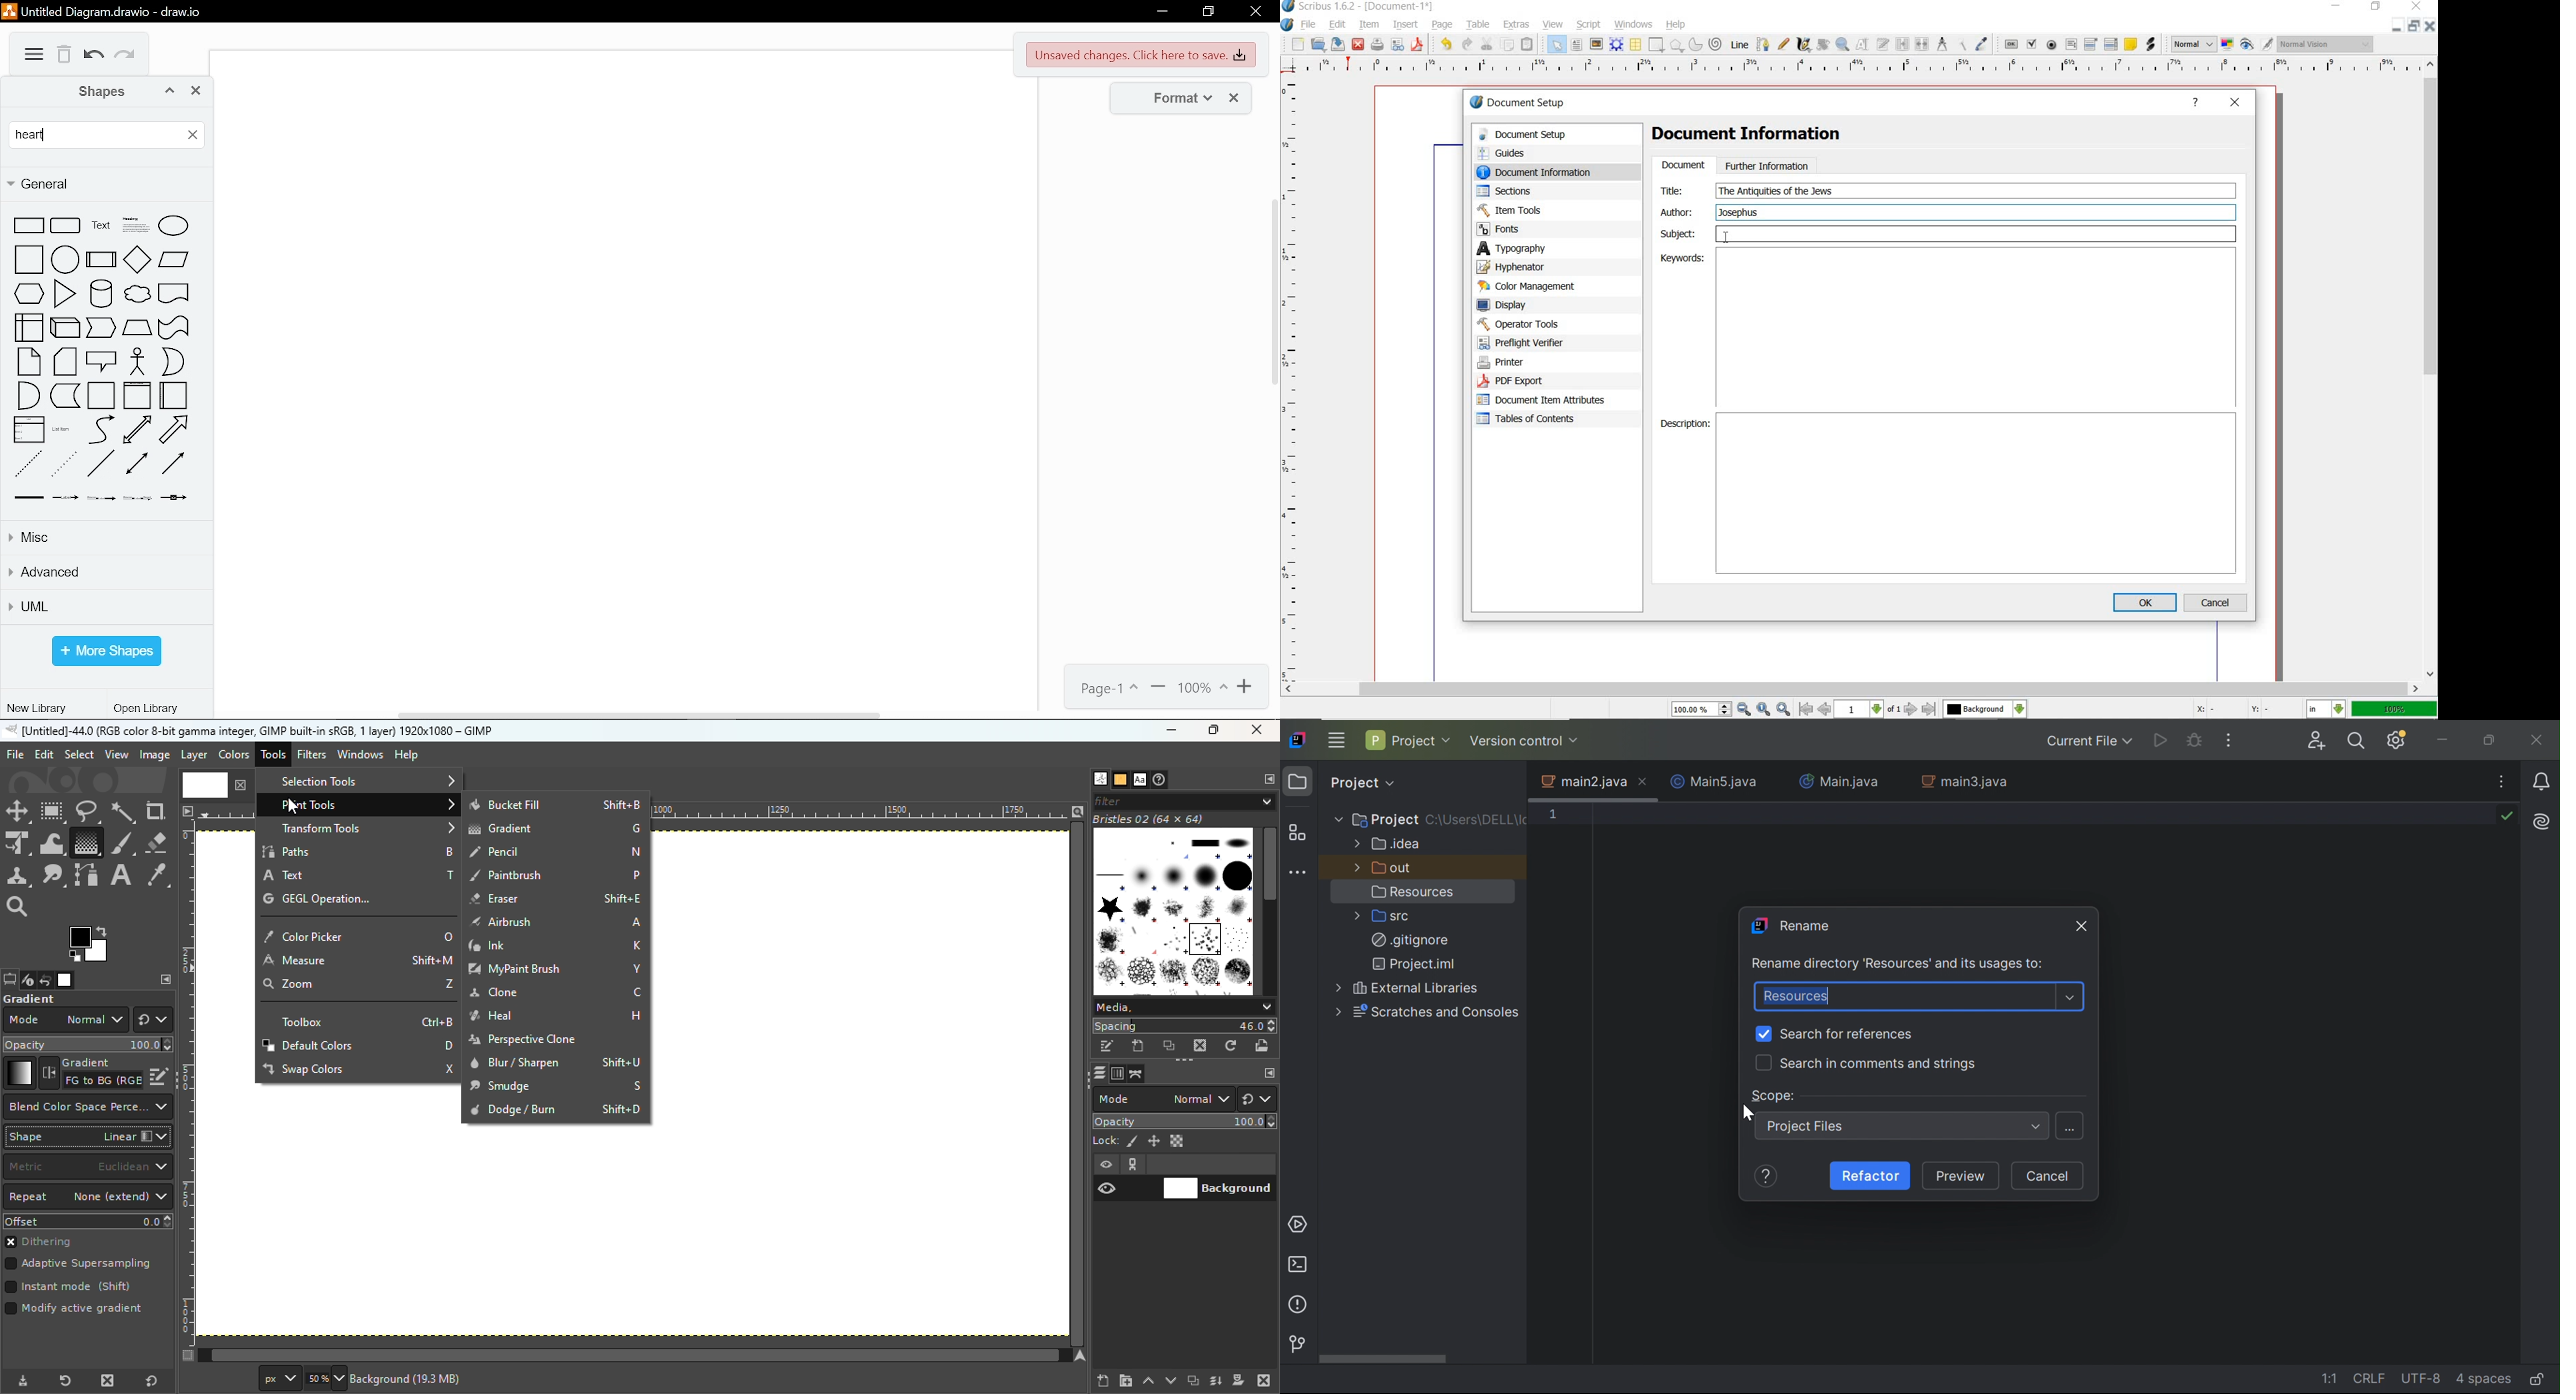  What do you see at coordinates (216, 784) in the screenshot?
I see `Current file` at bounding box center [216, 784].